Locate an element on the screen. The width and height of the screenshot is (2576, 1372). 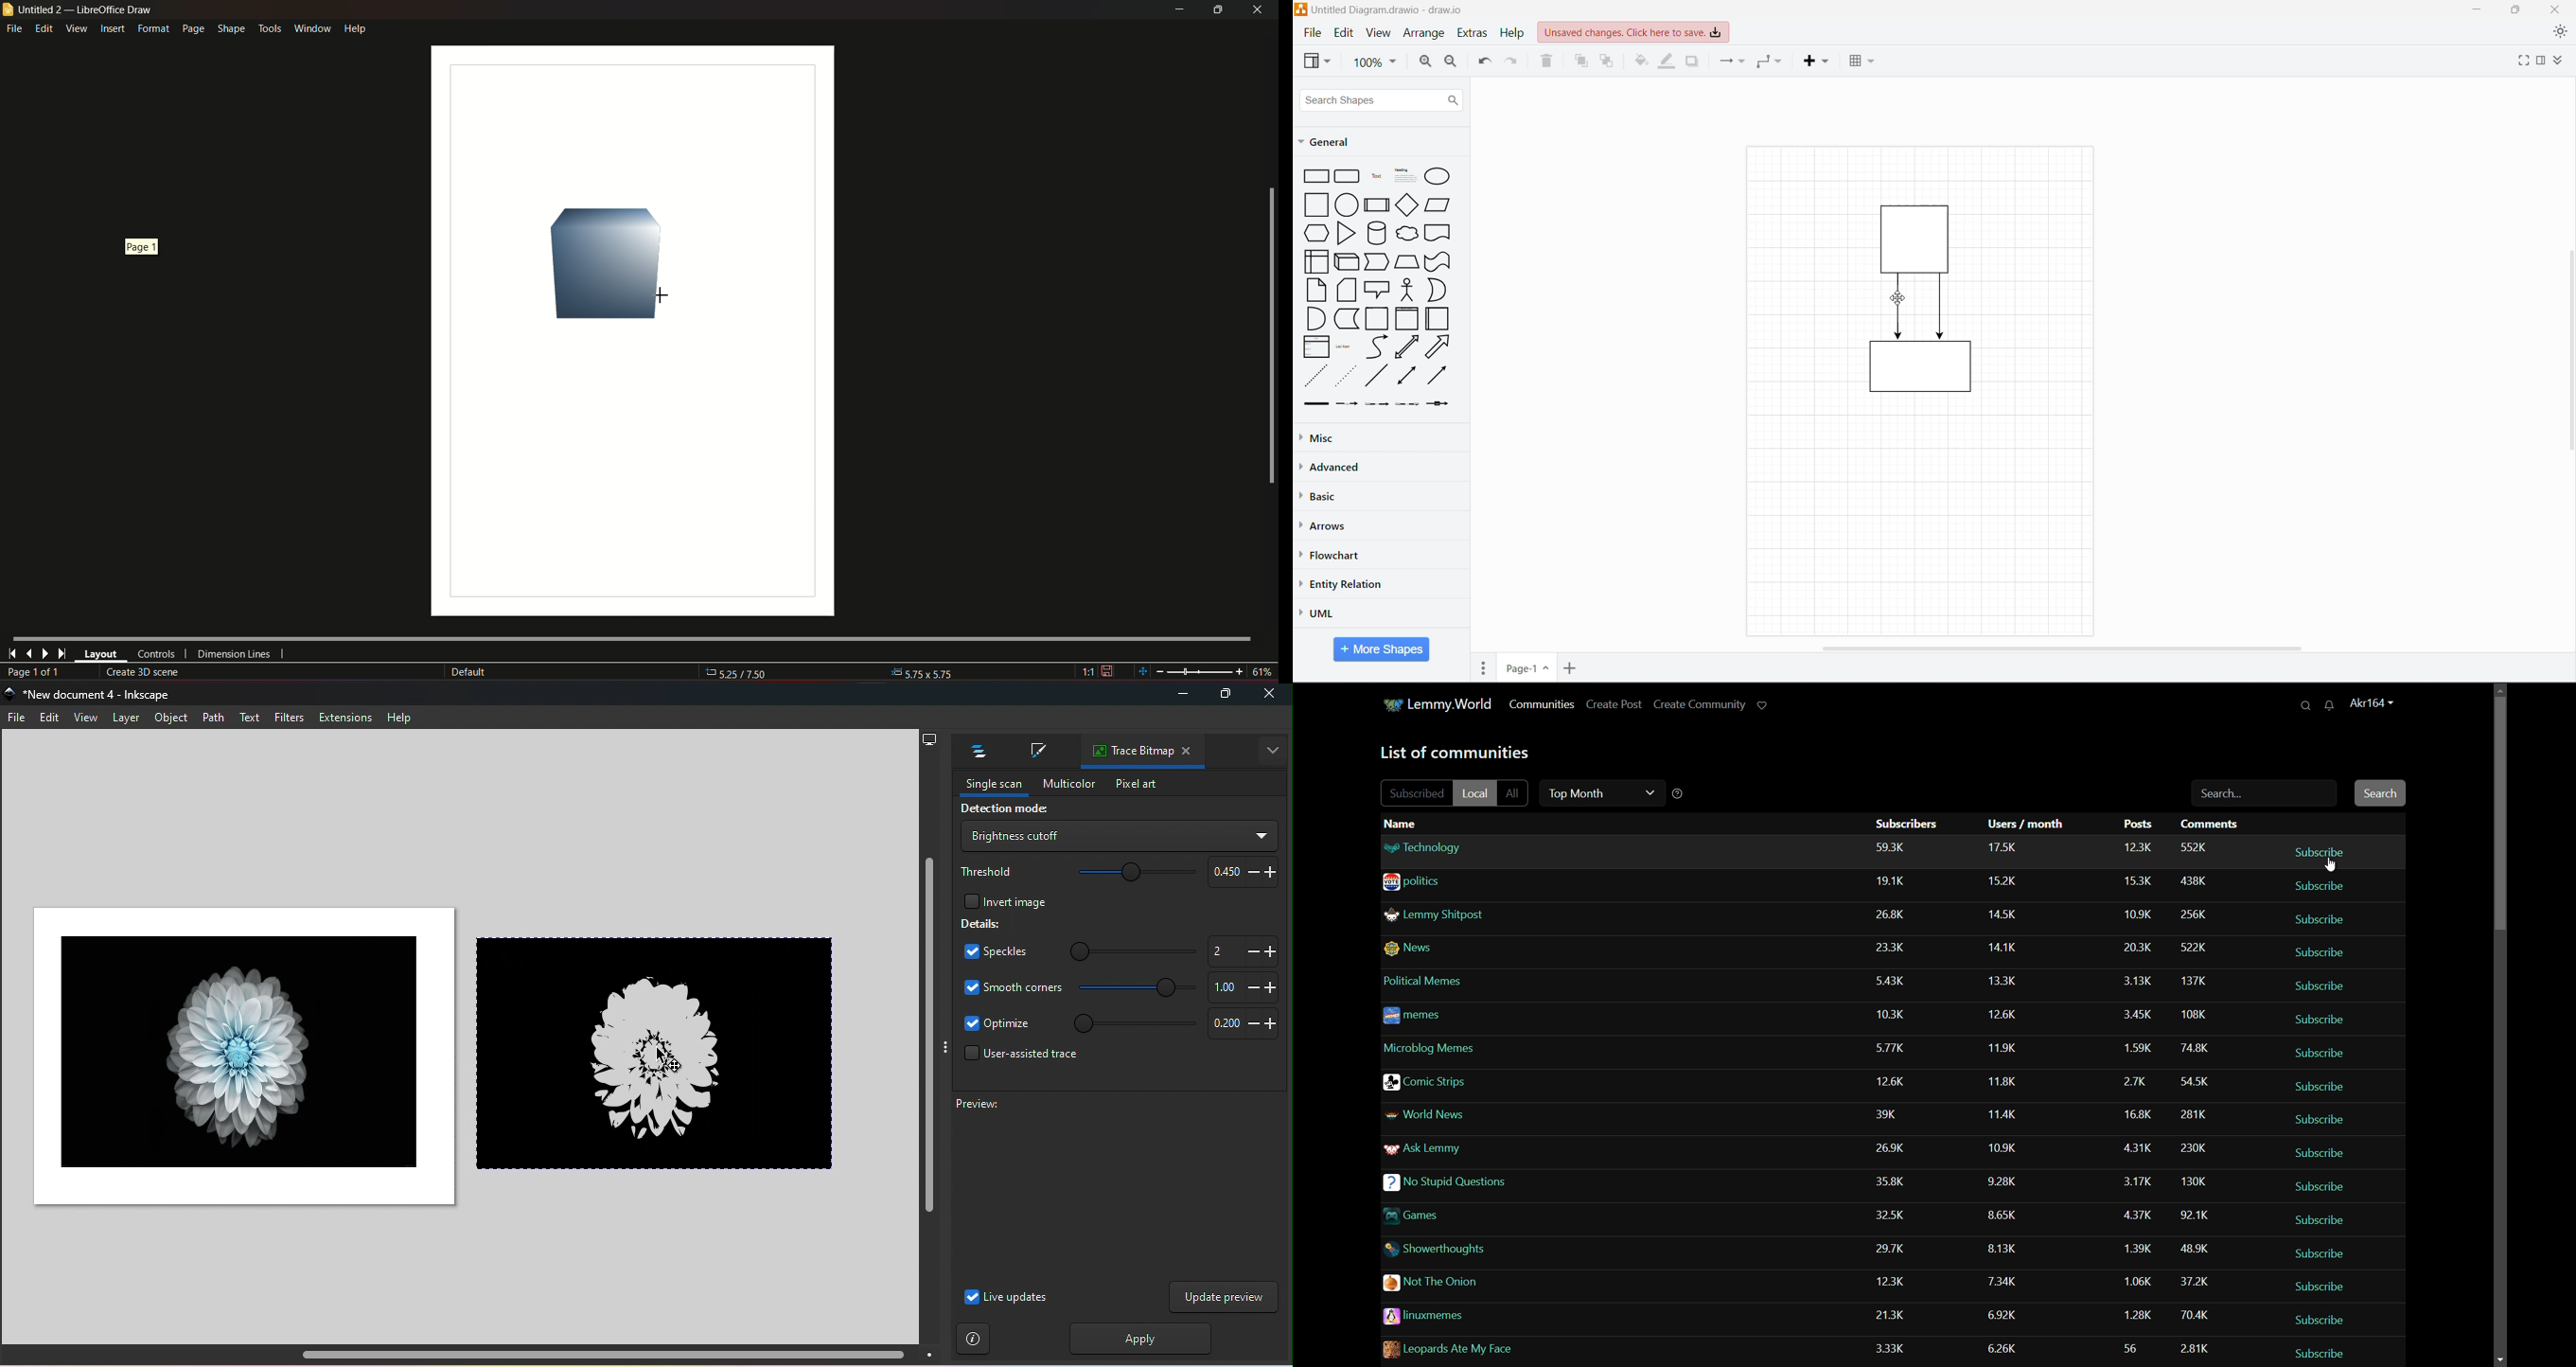
Help is located at coordinates (1514, 33).